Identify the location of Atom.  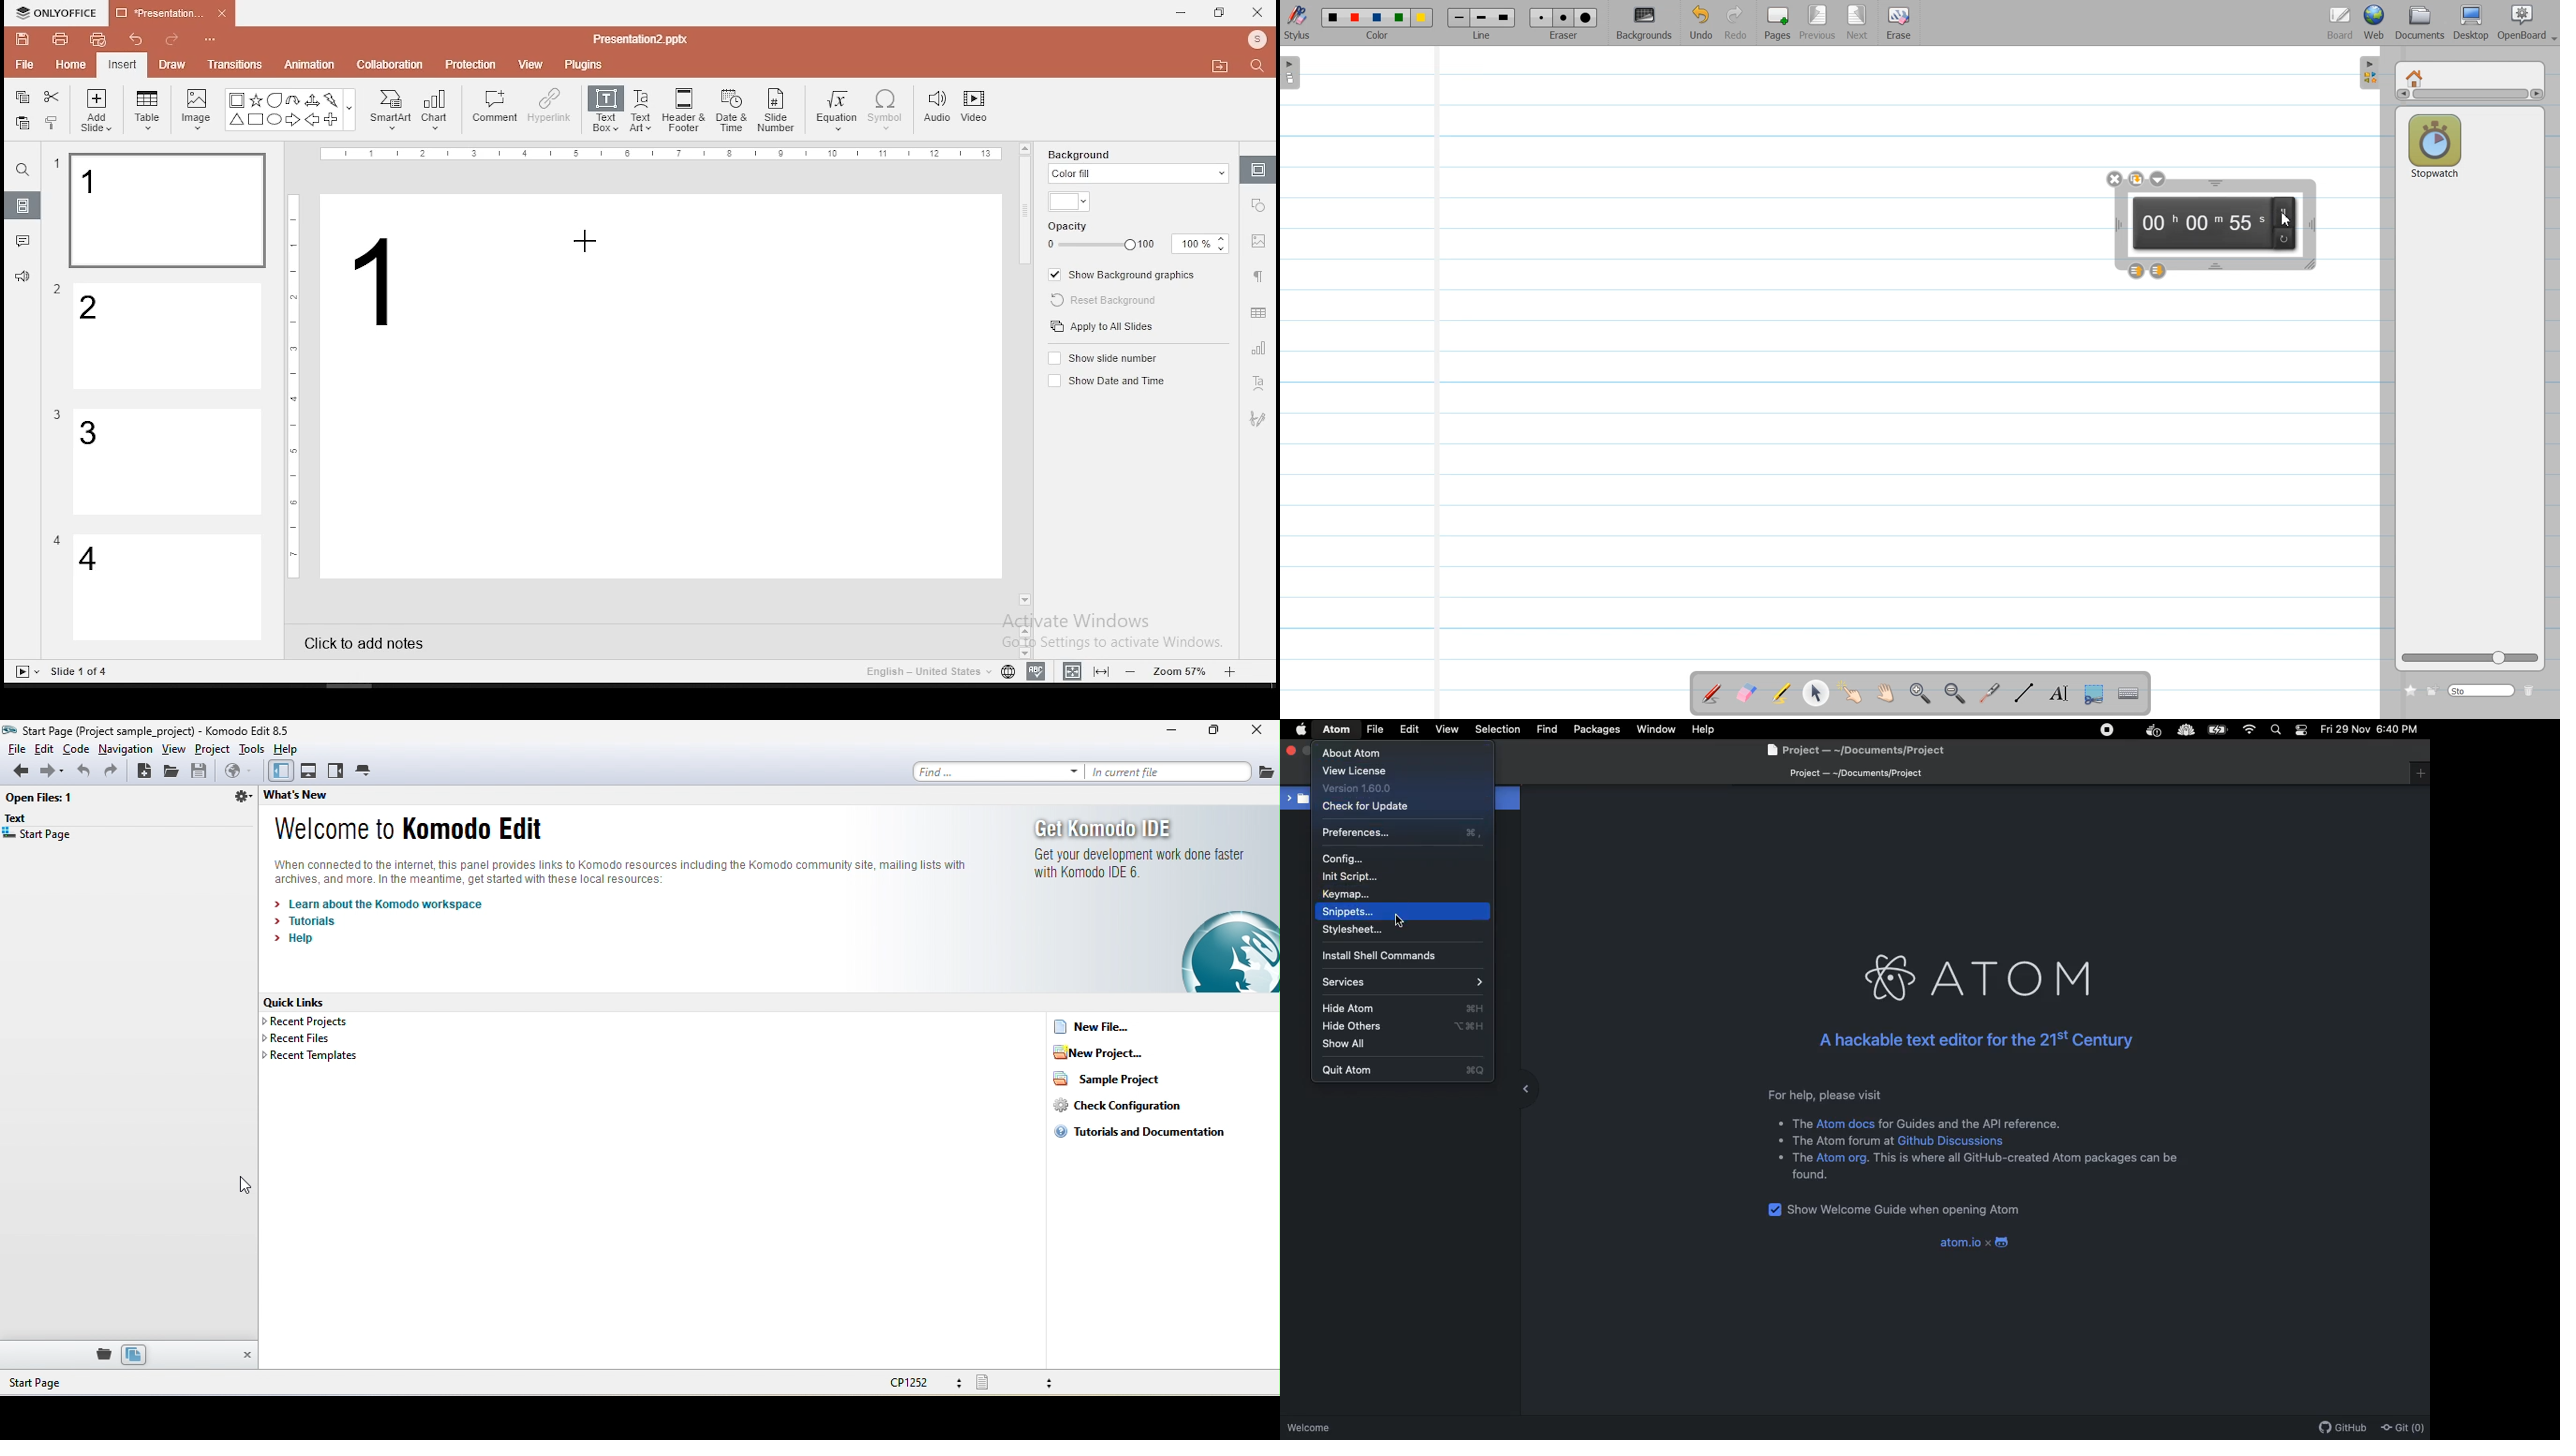
(1988, 979).